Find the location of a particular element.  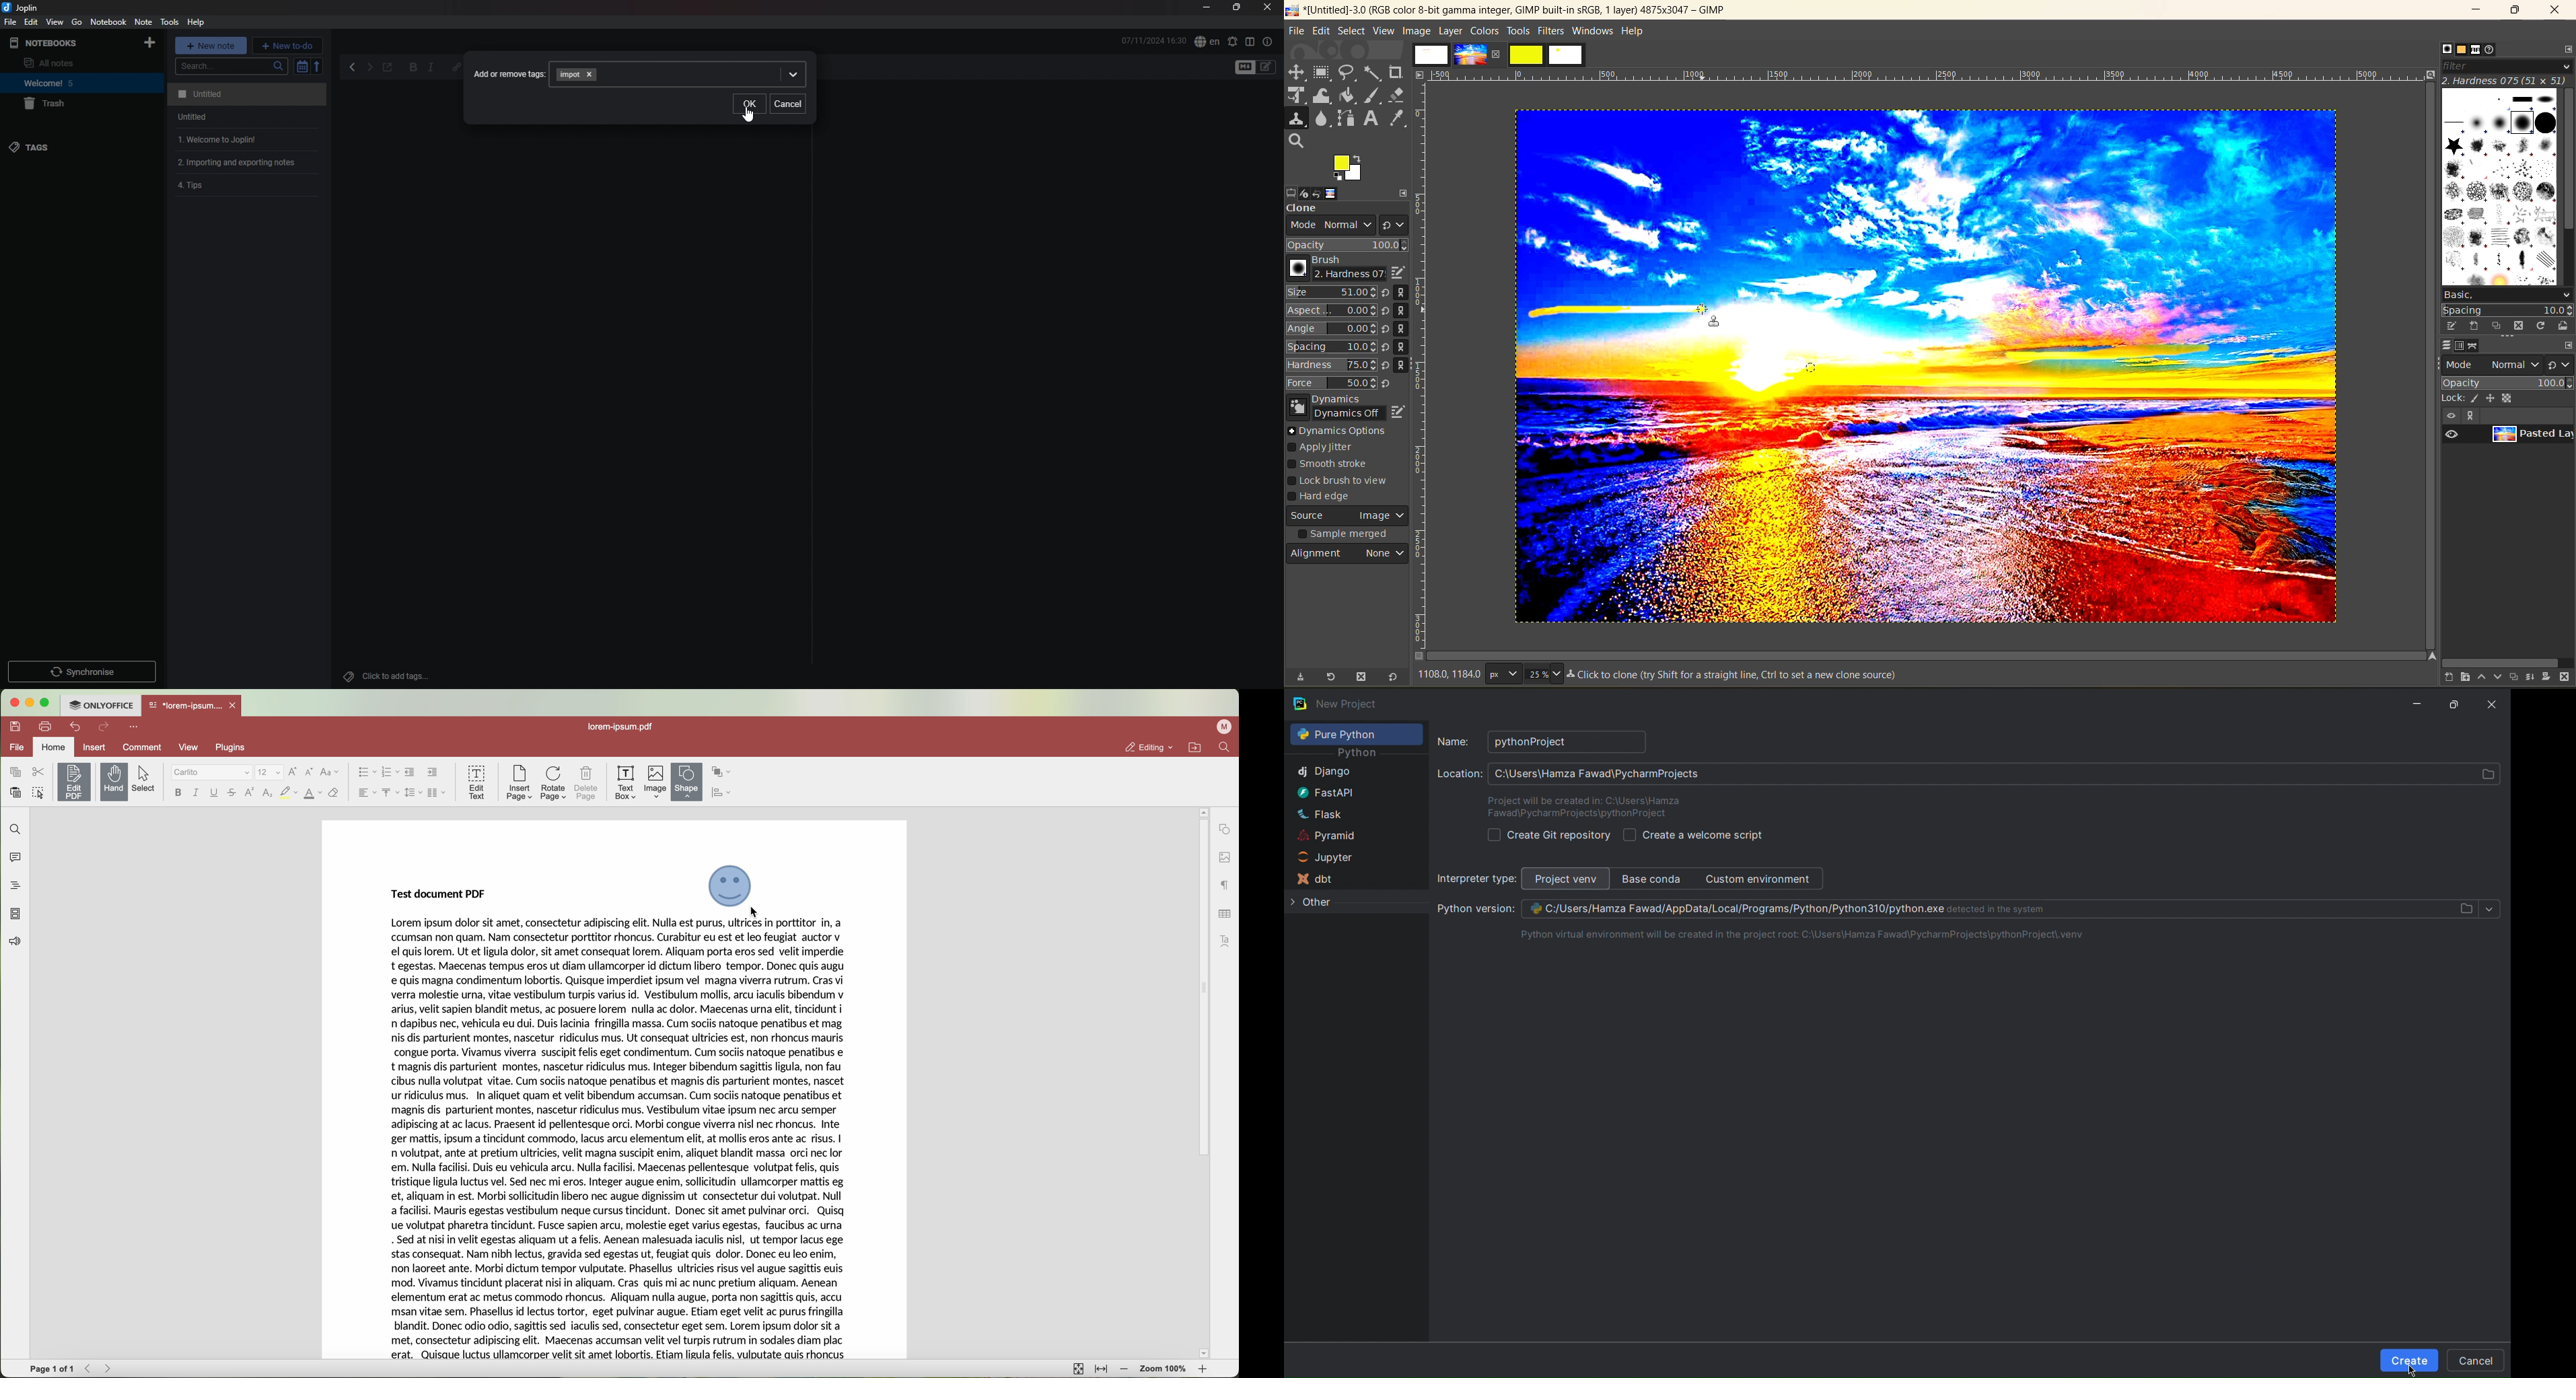

2. Importing and exporting notes: is located at coordinates (249, 163).